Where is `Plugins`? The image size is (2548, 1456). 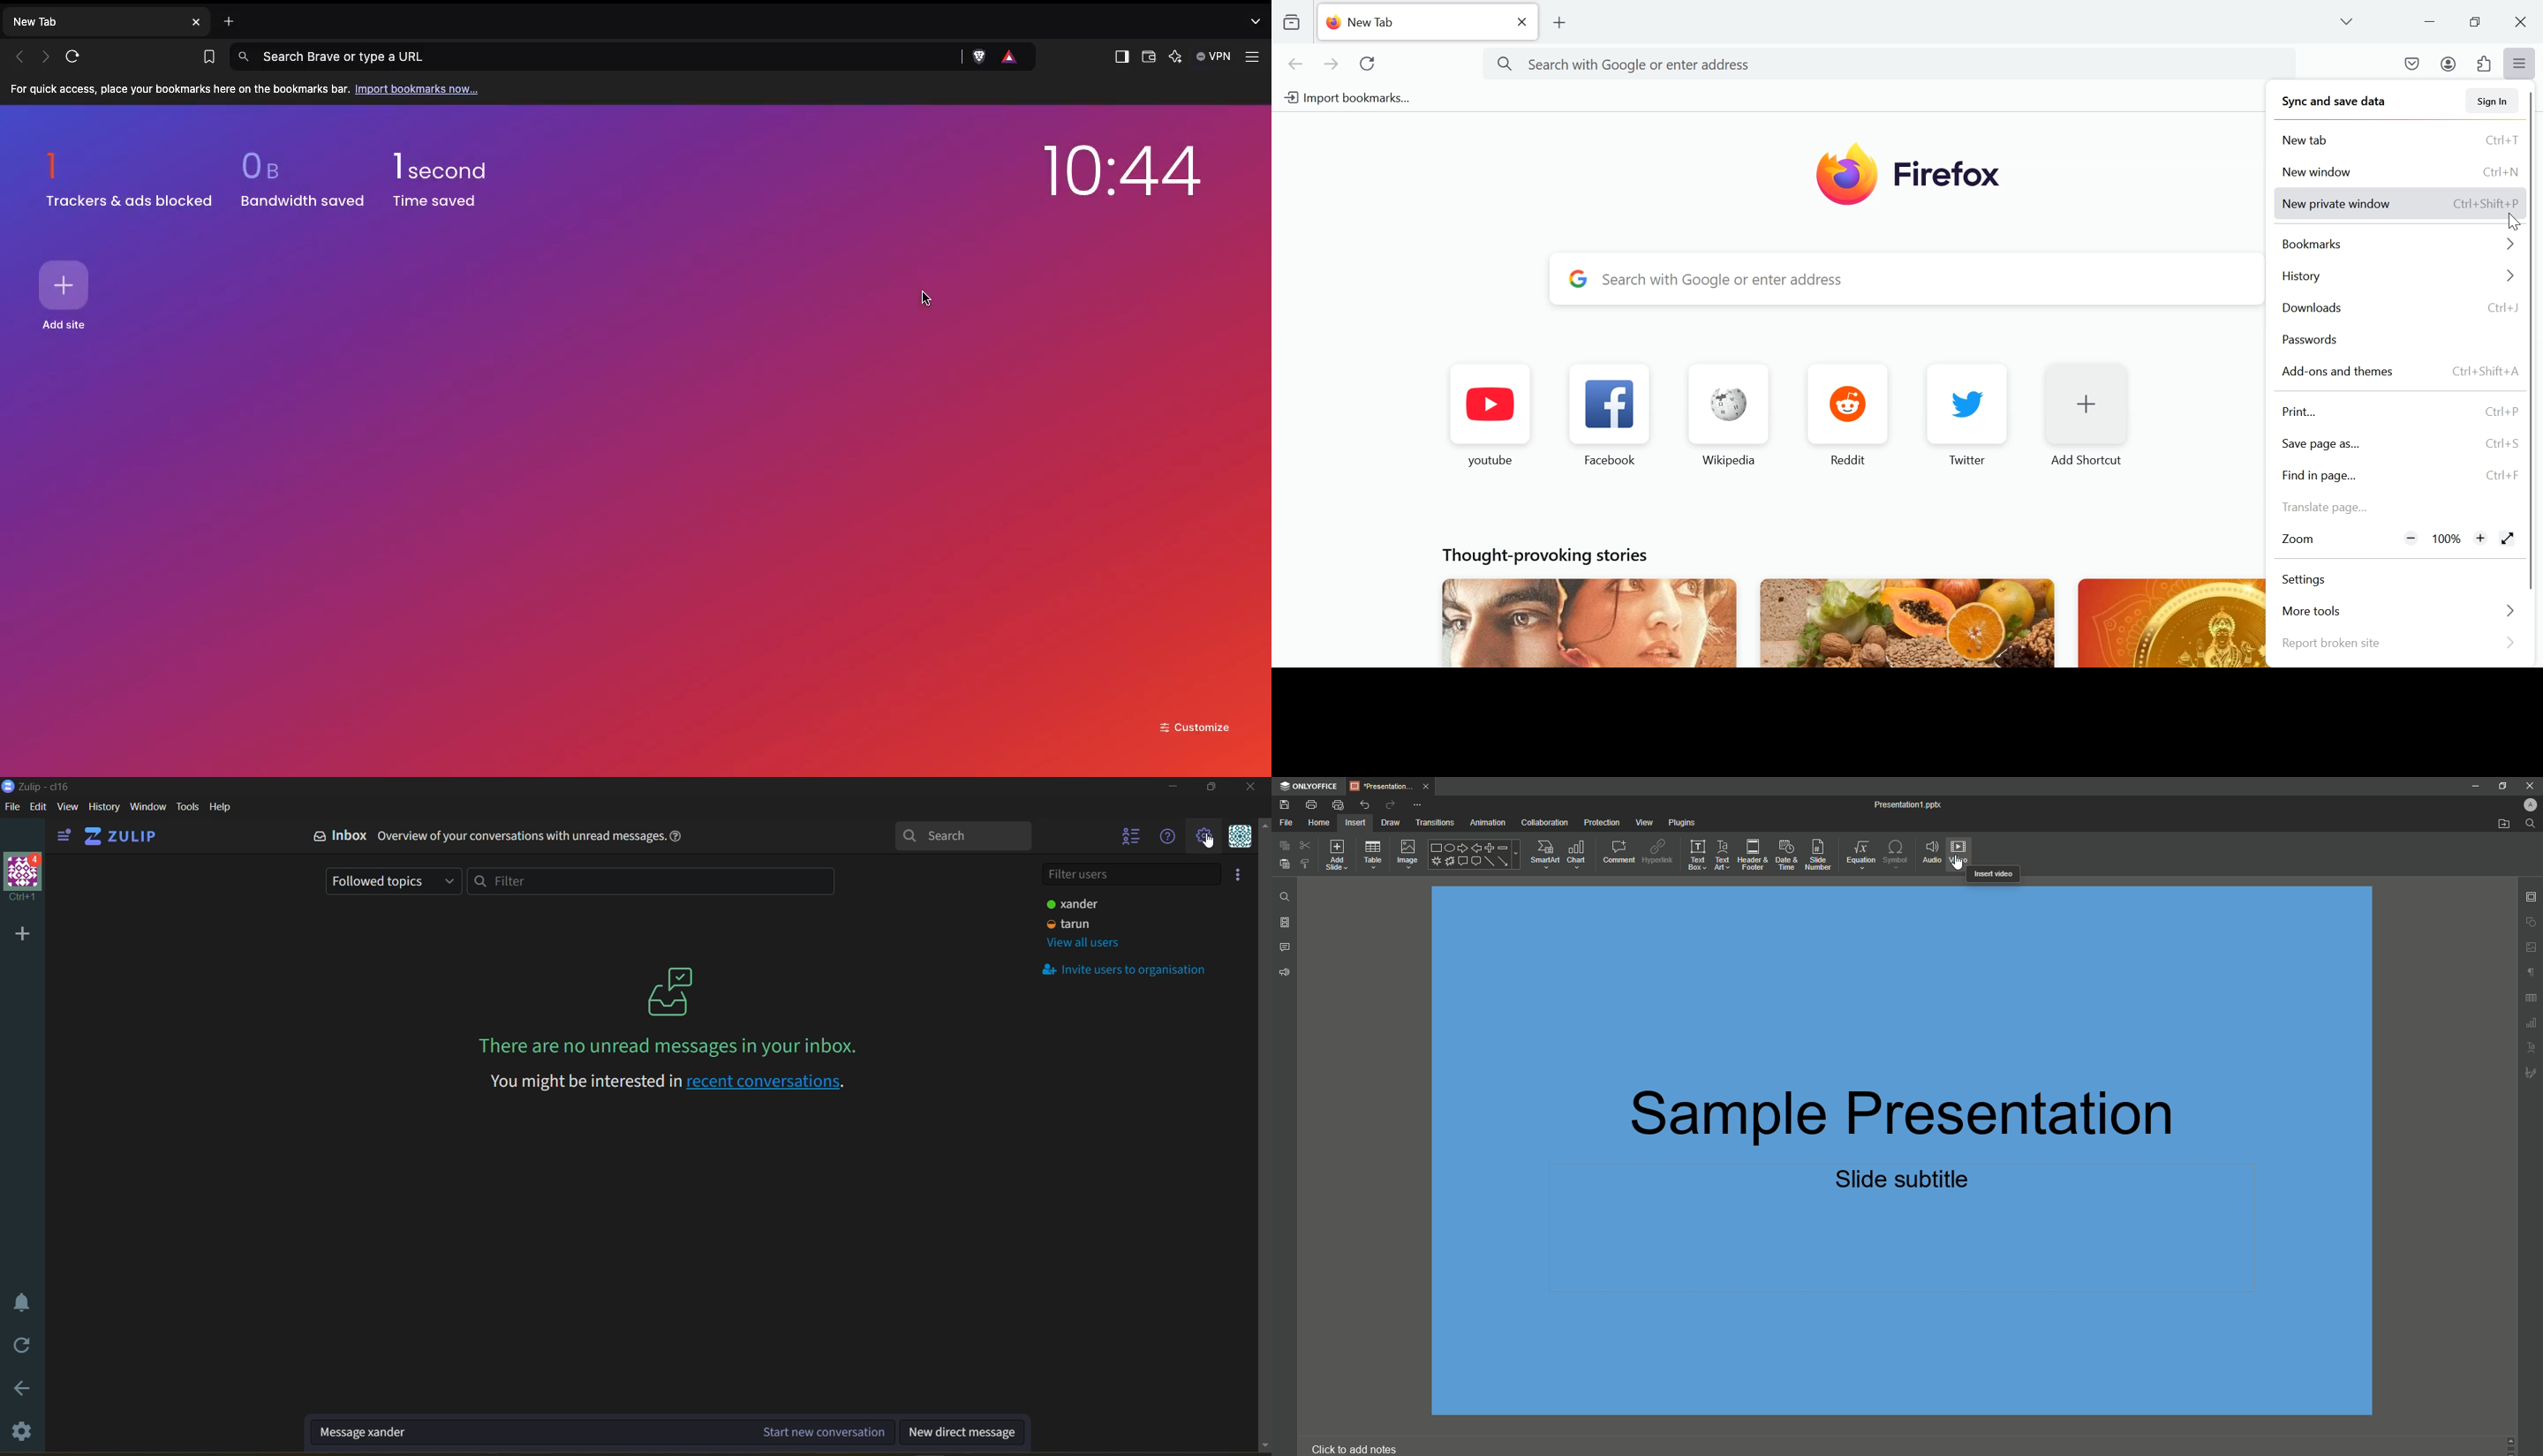
Plugins is located at coordinates (1680, 821).